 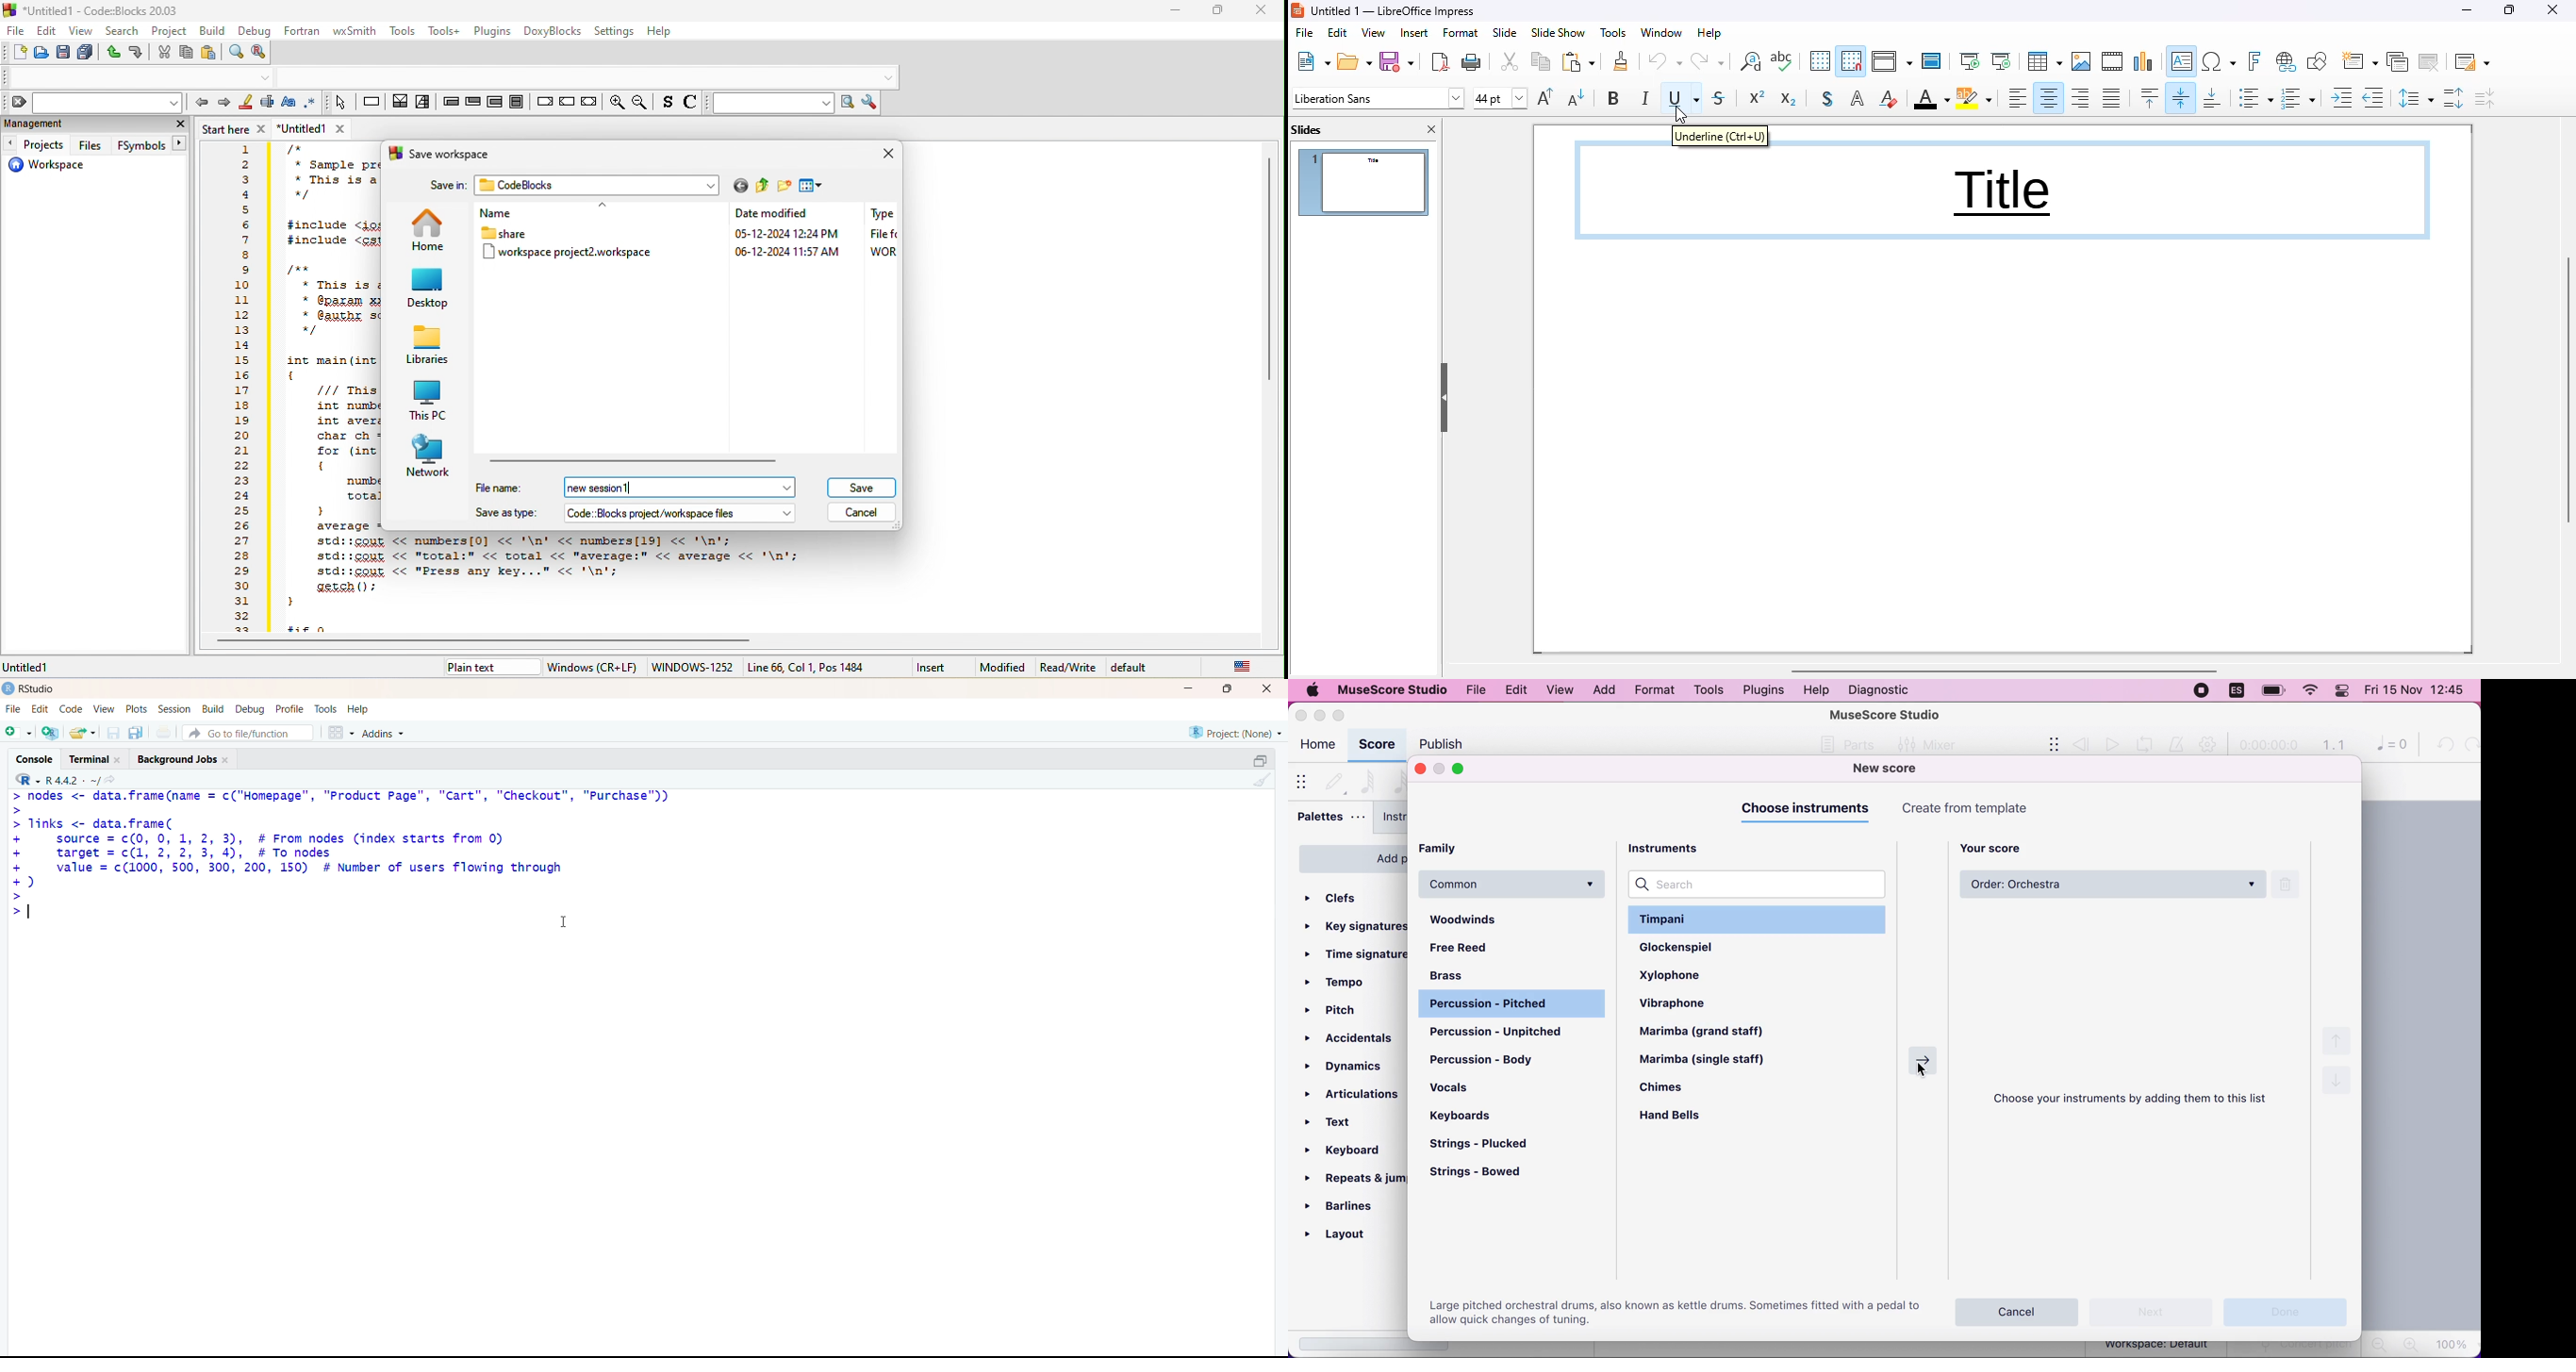 What do you see at coordinates (303, 30) in the screenshot?
I see `fortran` at bounding box center [303, 30].